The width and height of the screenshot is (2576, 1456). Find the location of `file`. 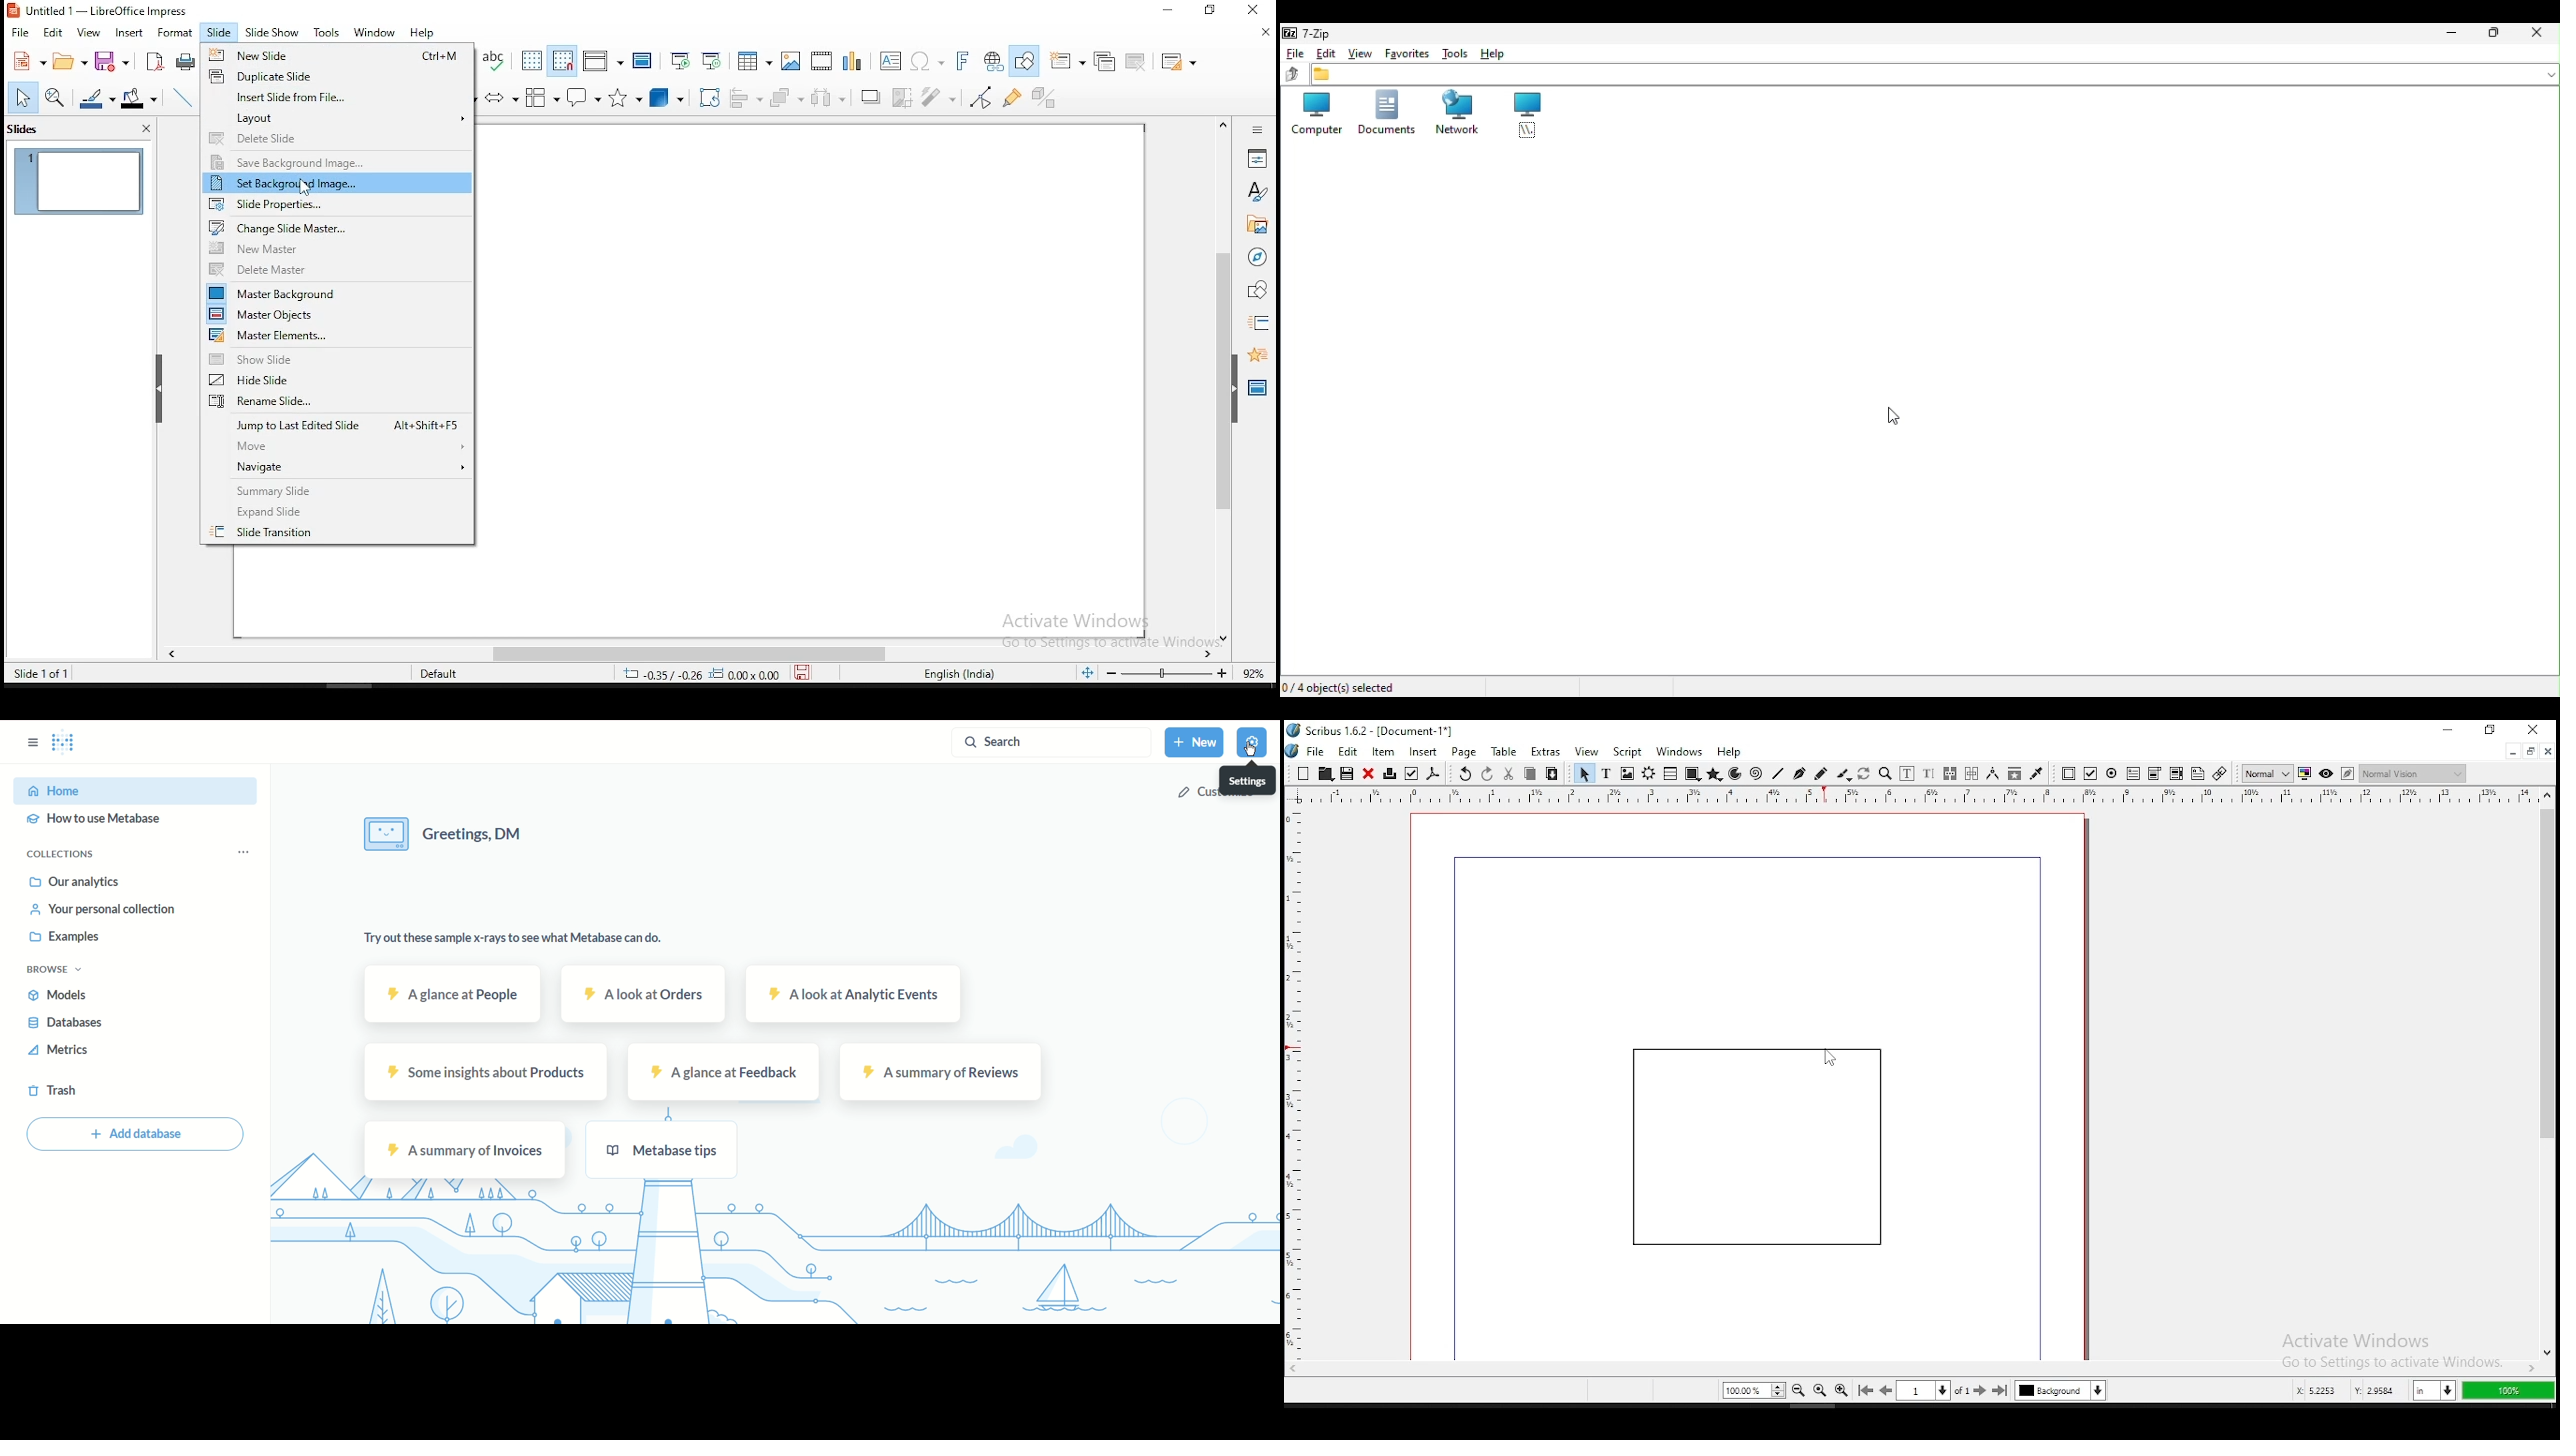

file is located at coordinates (19, 33).